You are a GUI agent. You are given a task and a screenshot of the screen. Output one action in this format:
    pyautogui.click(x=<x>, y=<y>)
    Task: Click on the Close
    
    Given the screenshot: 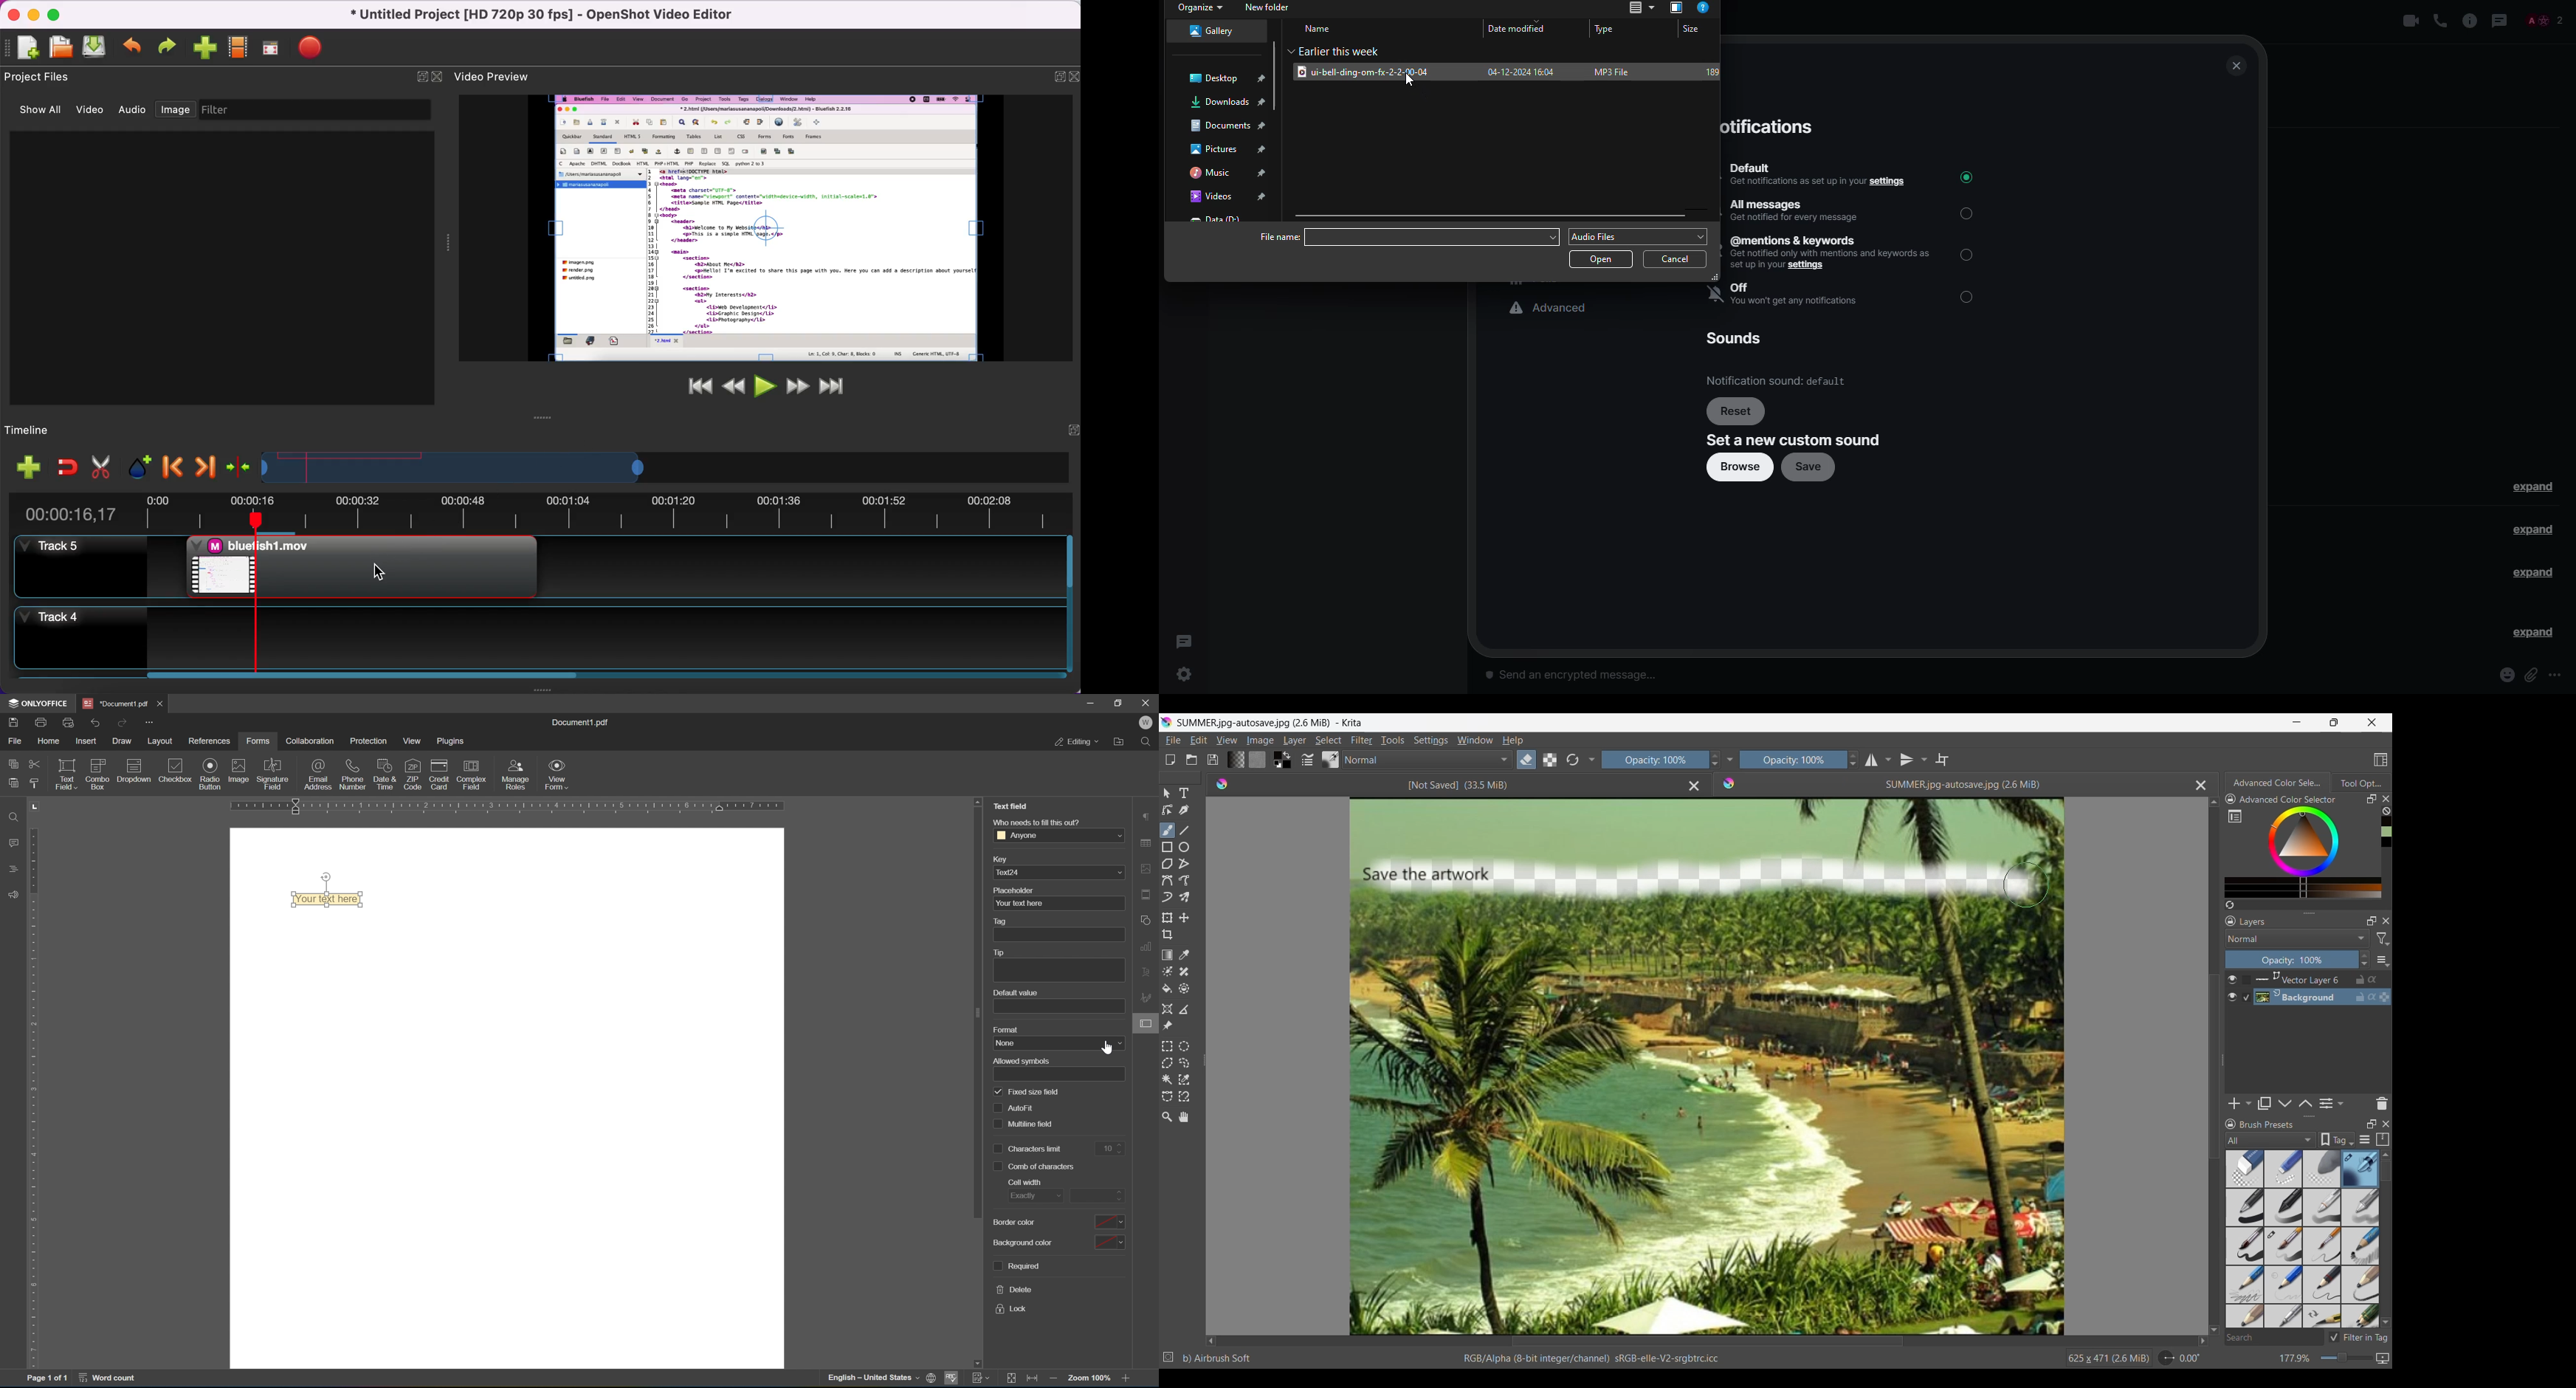 What is the action you would take?
    pyautogui.click(x=1694, y=787)
    